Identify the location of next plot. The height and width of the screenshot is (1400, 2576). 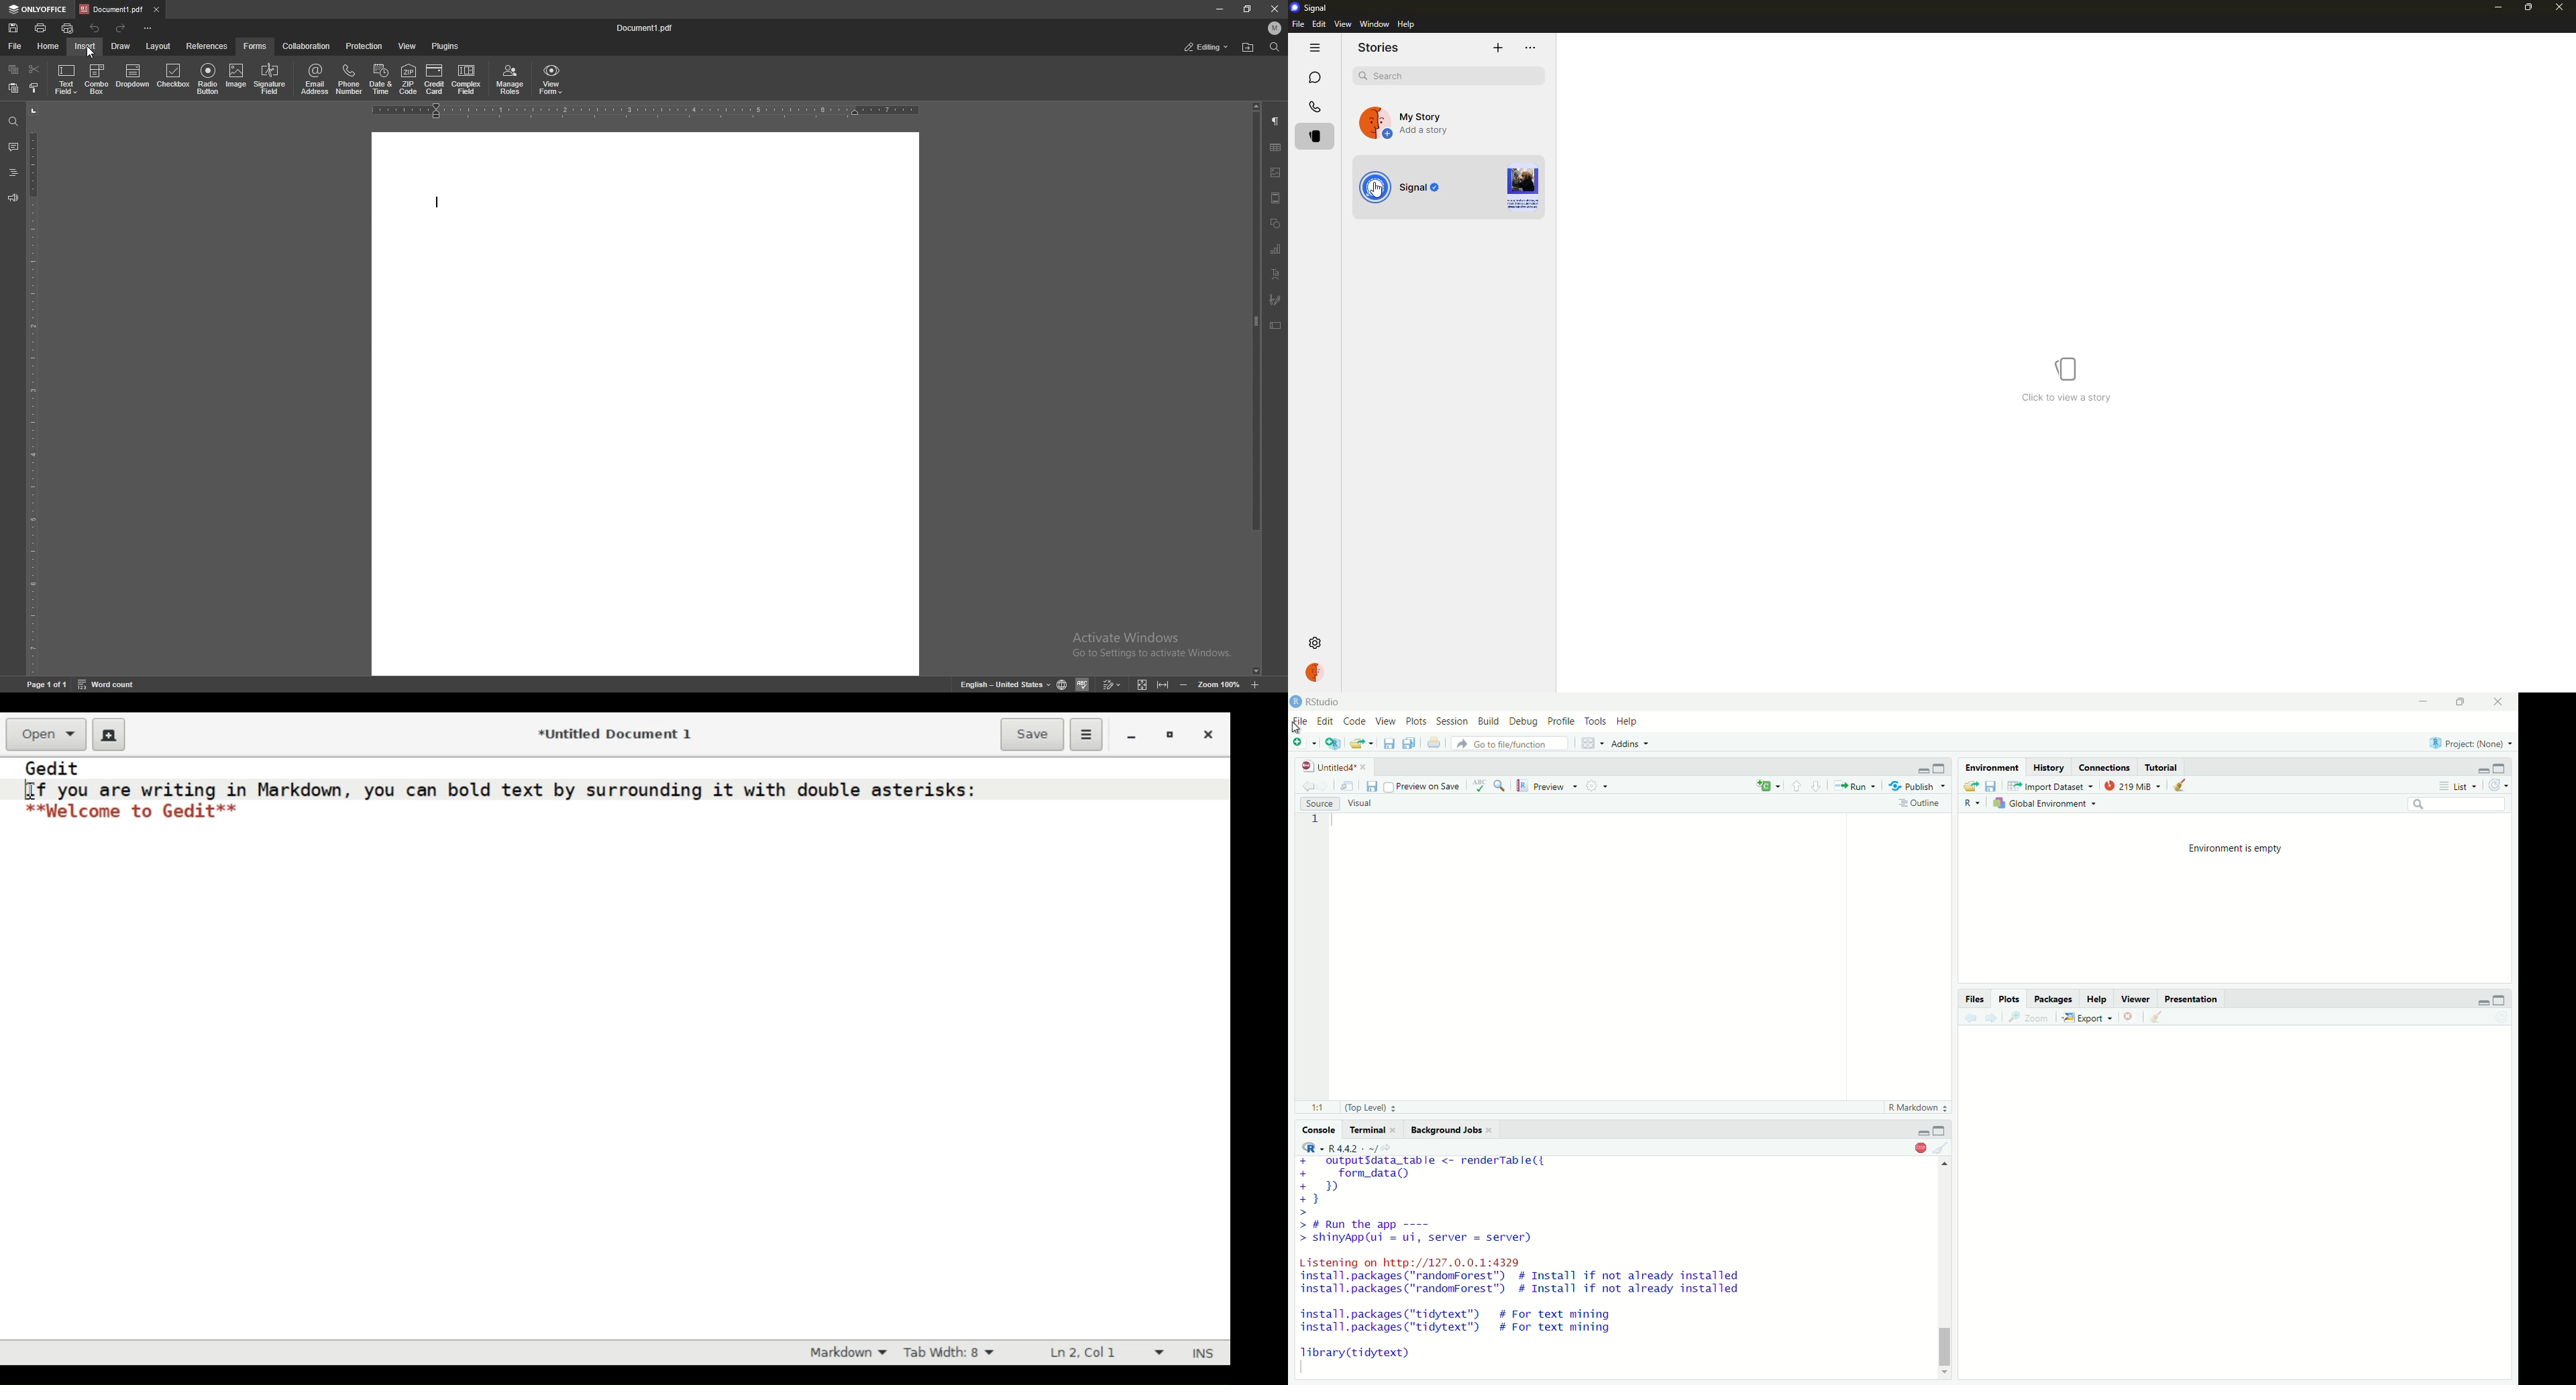
(1994, 1018).